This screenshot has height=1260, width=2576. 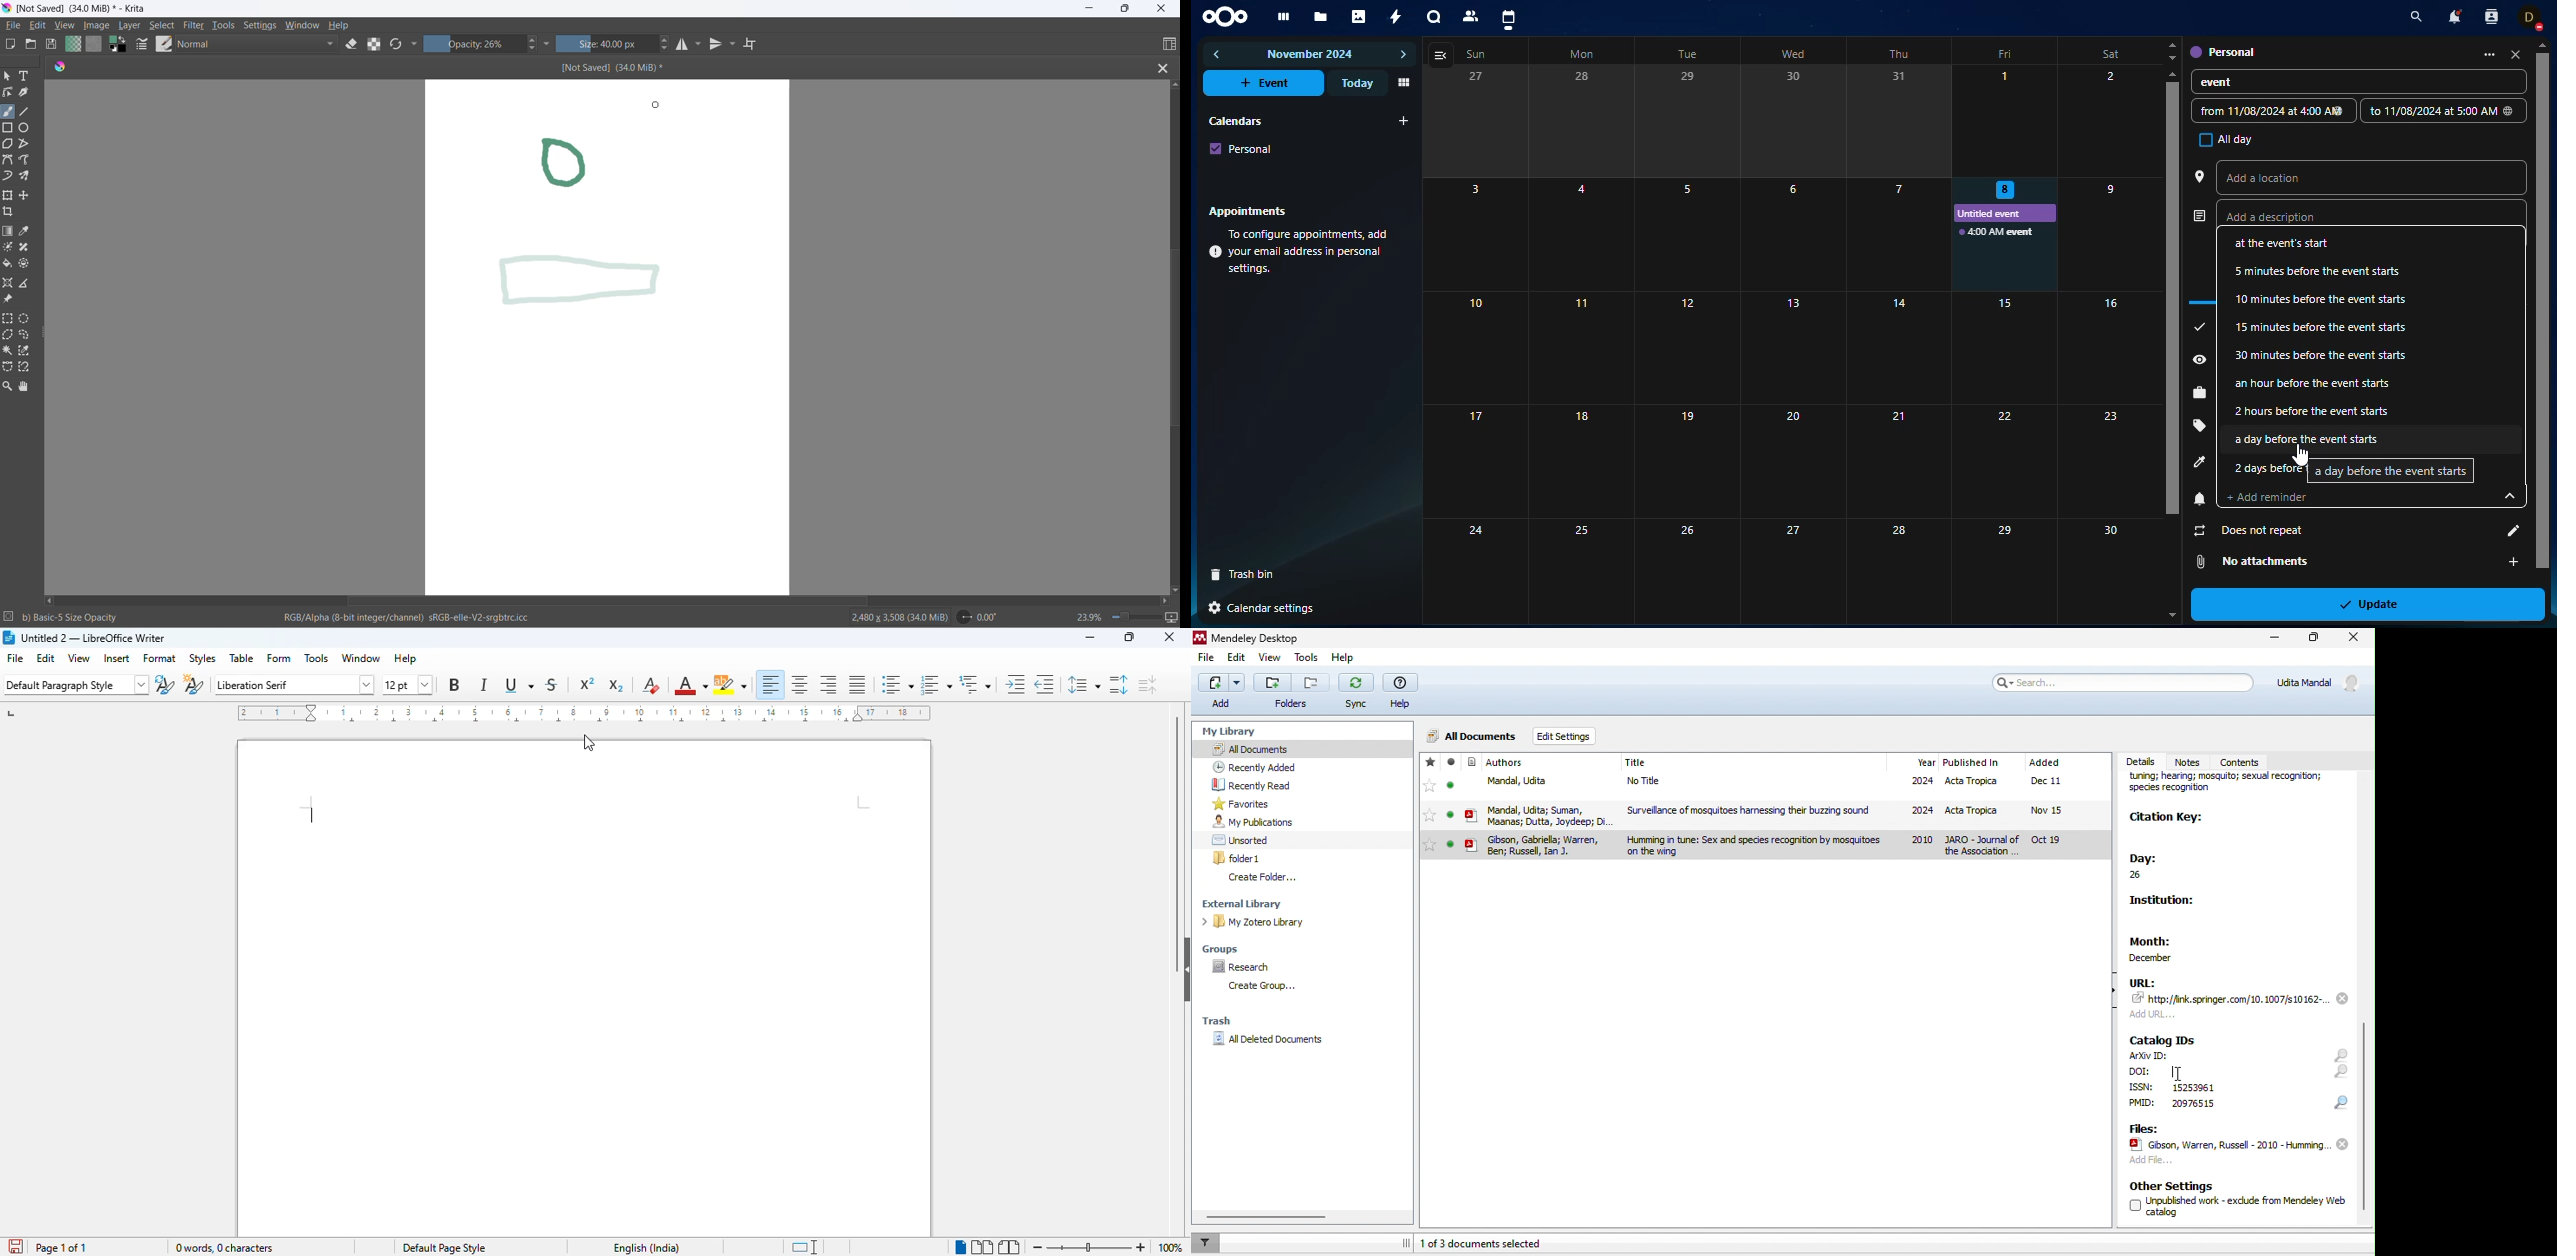 I want to click on freehand path tool, so click(x=29, y=160).